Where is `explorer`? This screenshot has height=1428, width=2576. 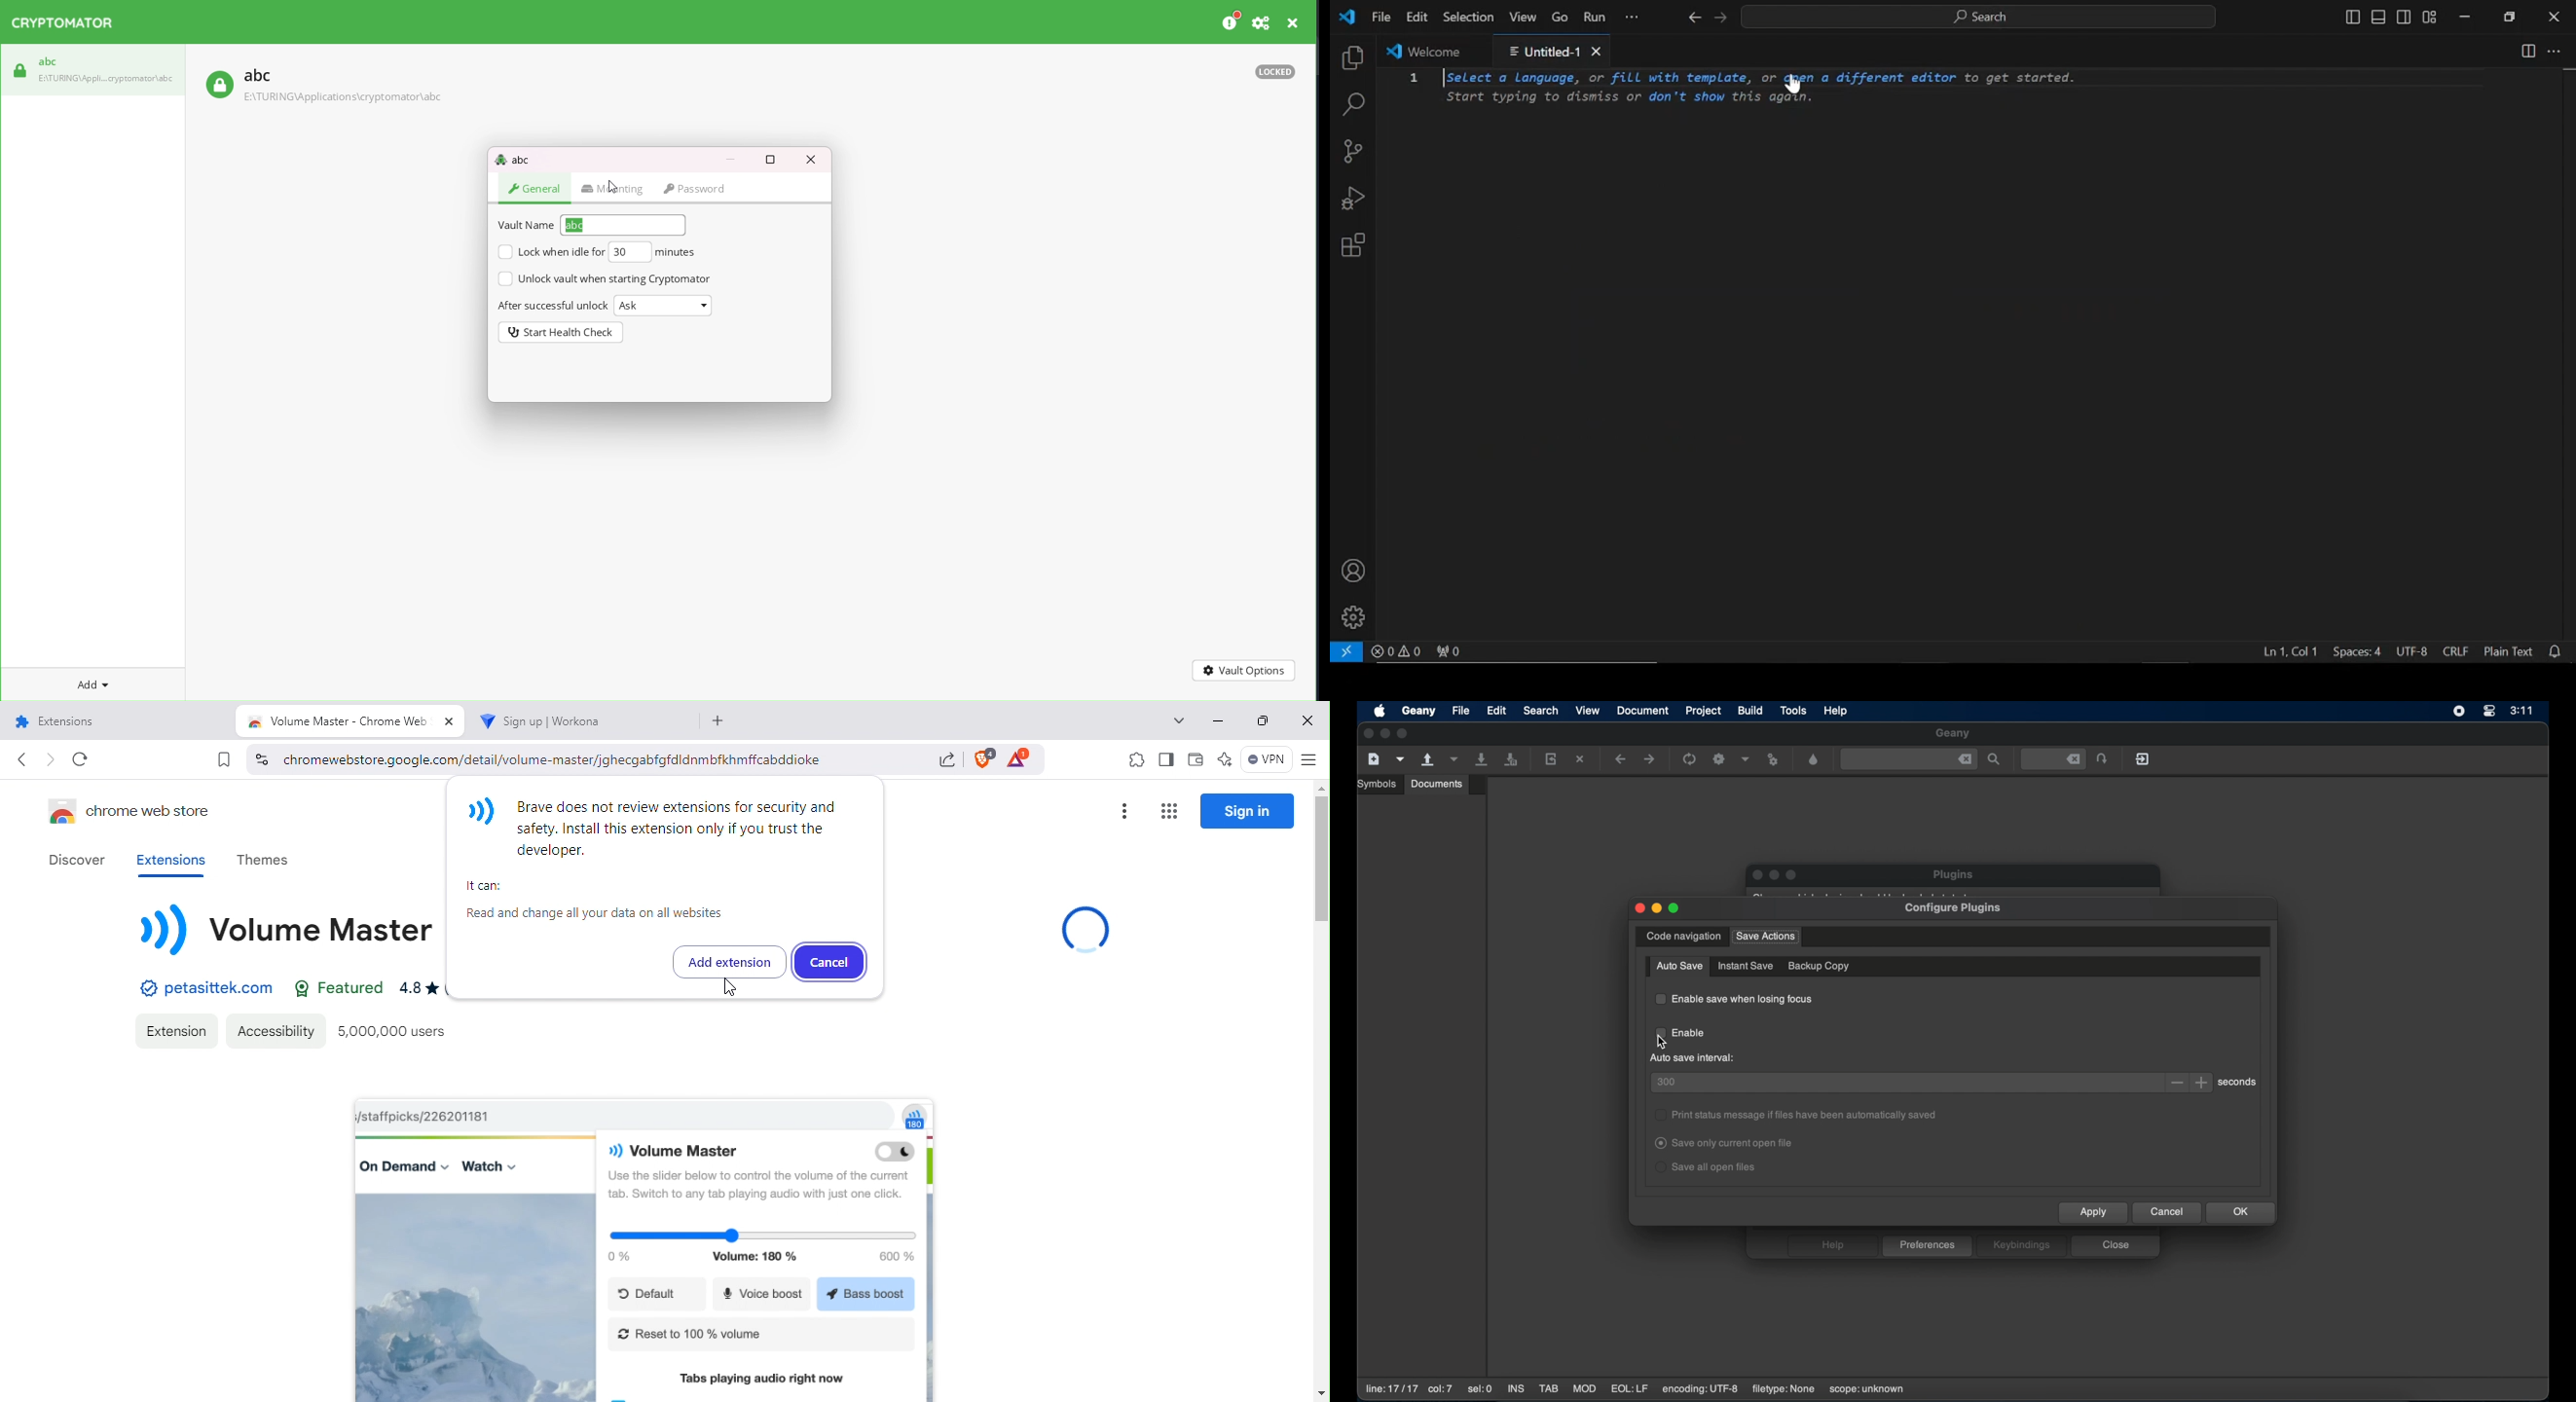
explorer is located at coordinates (1353, 59).